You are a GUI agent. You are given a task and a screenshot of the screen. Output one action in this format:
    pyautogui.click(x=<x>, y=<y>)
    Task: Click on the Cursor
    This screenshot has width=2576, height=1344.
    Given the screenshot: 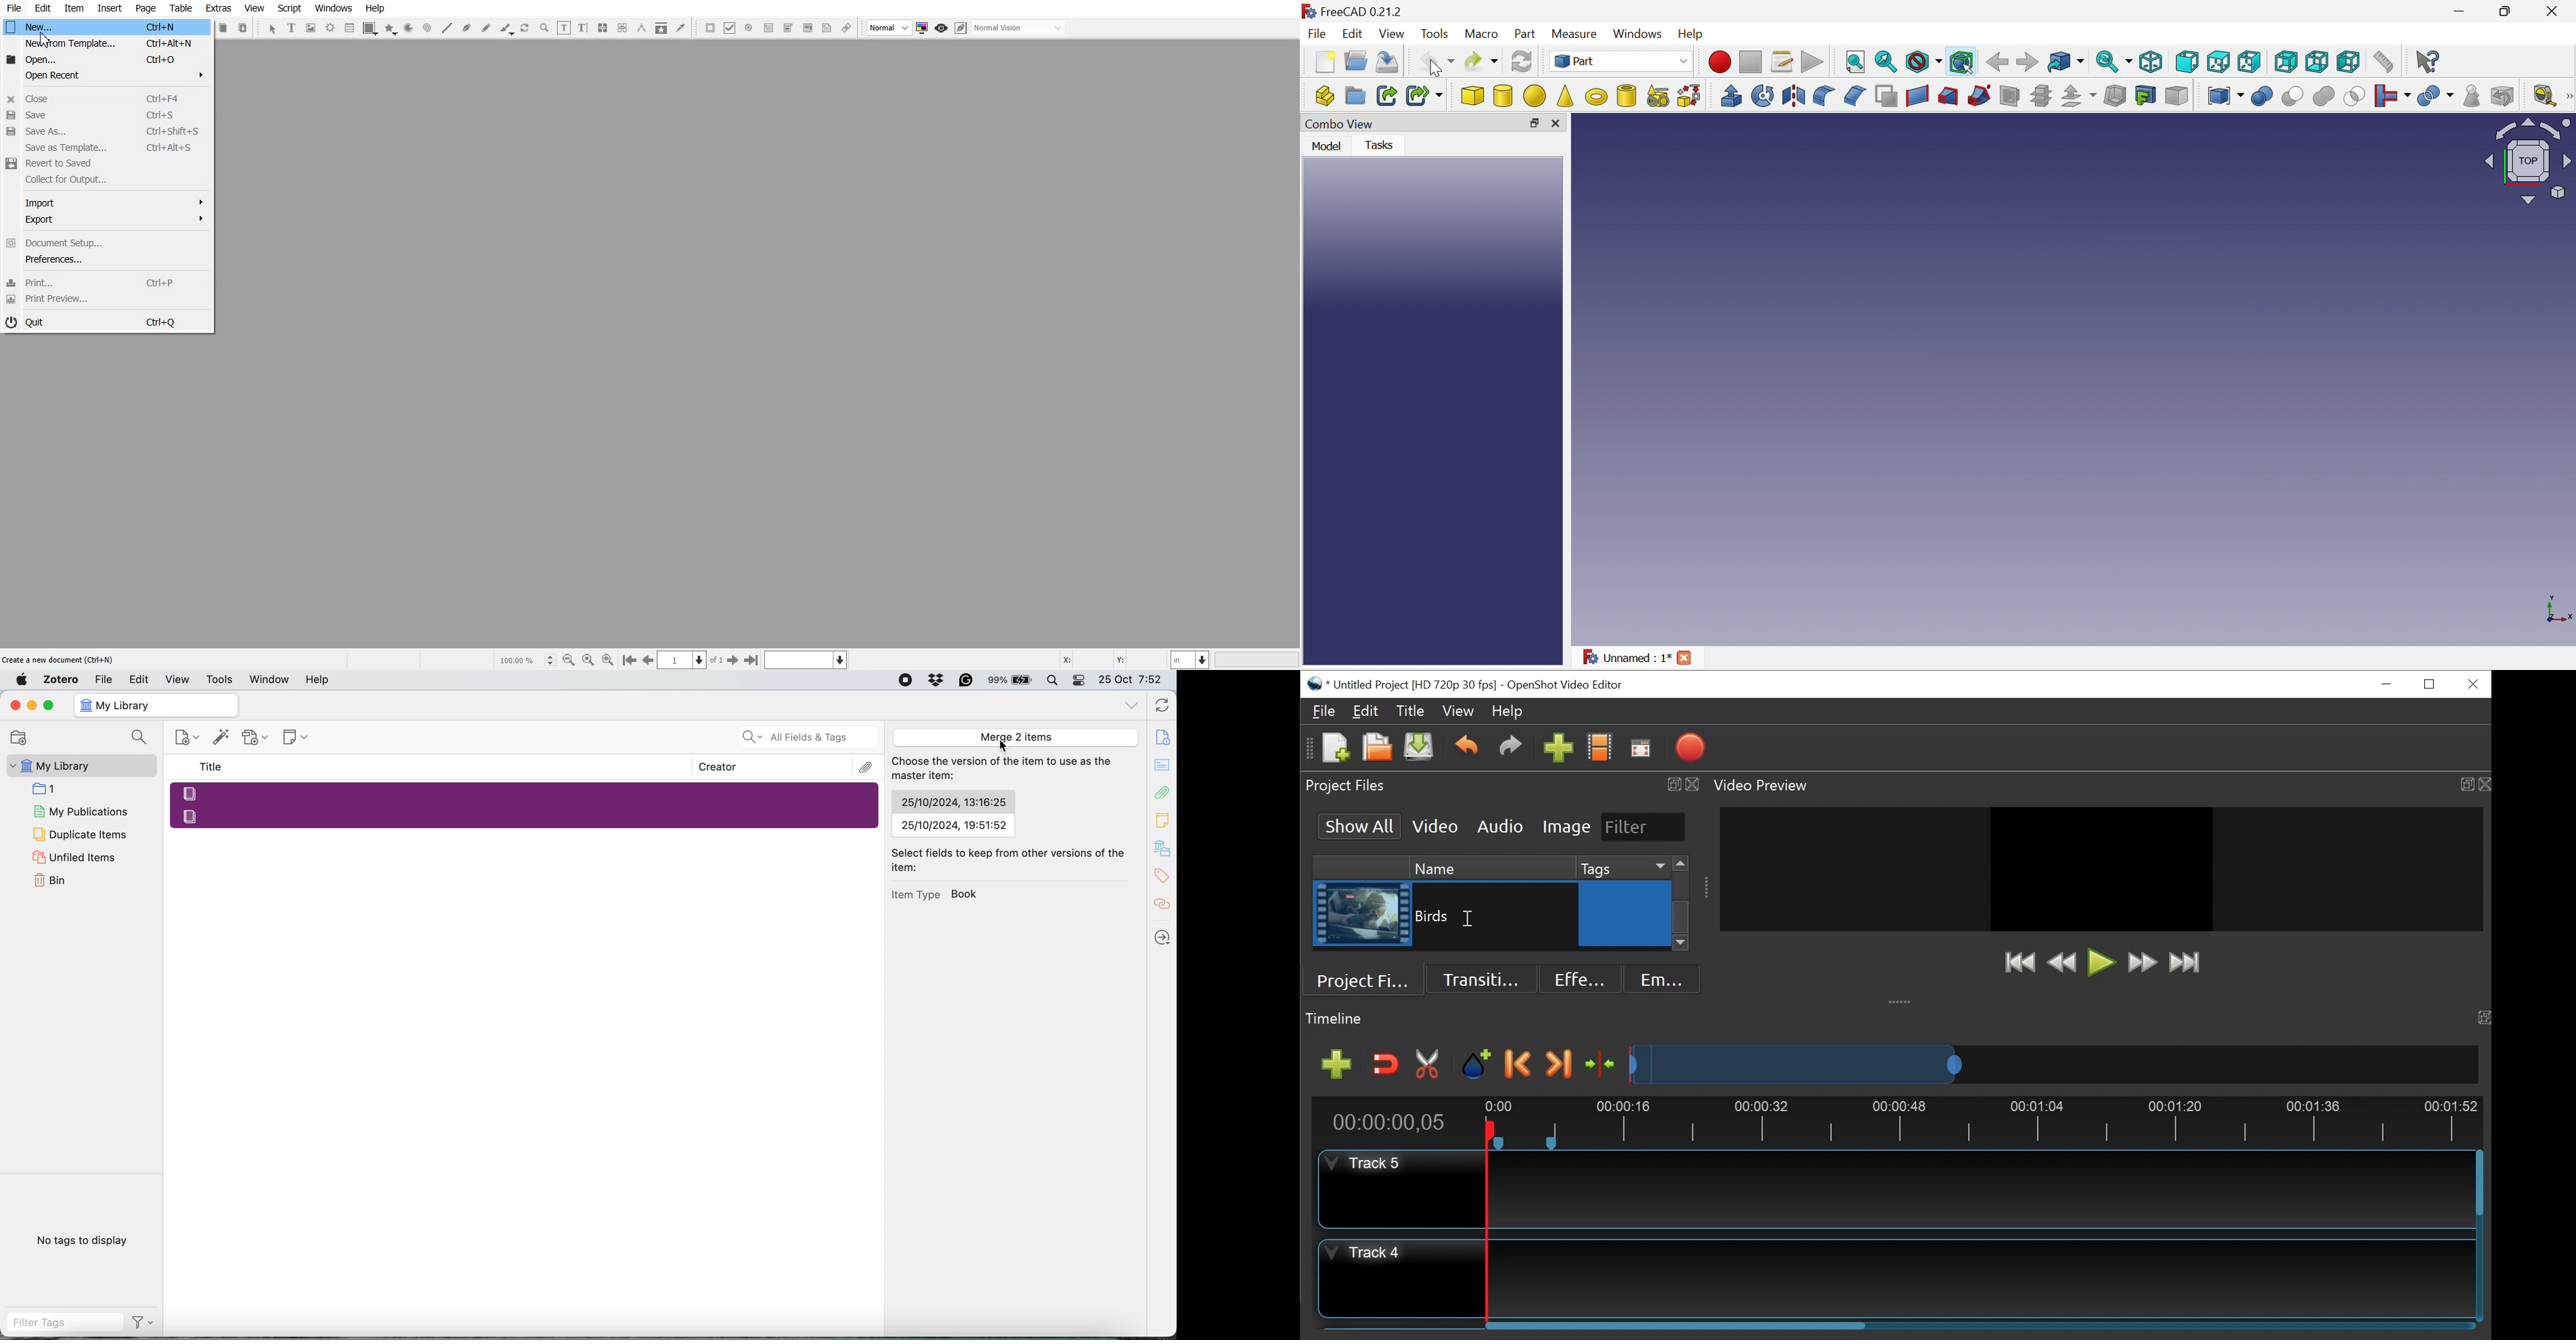 What is the action you would take?
    pyautogui.click(x=43, y=39)
    